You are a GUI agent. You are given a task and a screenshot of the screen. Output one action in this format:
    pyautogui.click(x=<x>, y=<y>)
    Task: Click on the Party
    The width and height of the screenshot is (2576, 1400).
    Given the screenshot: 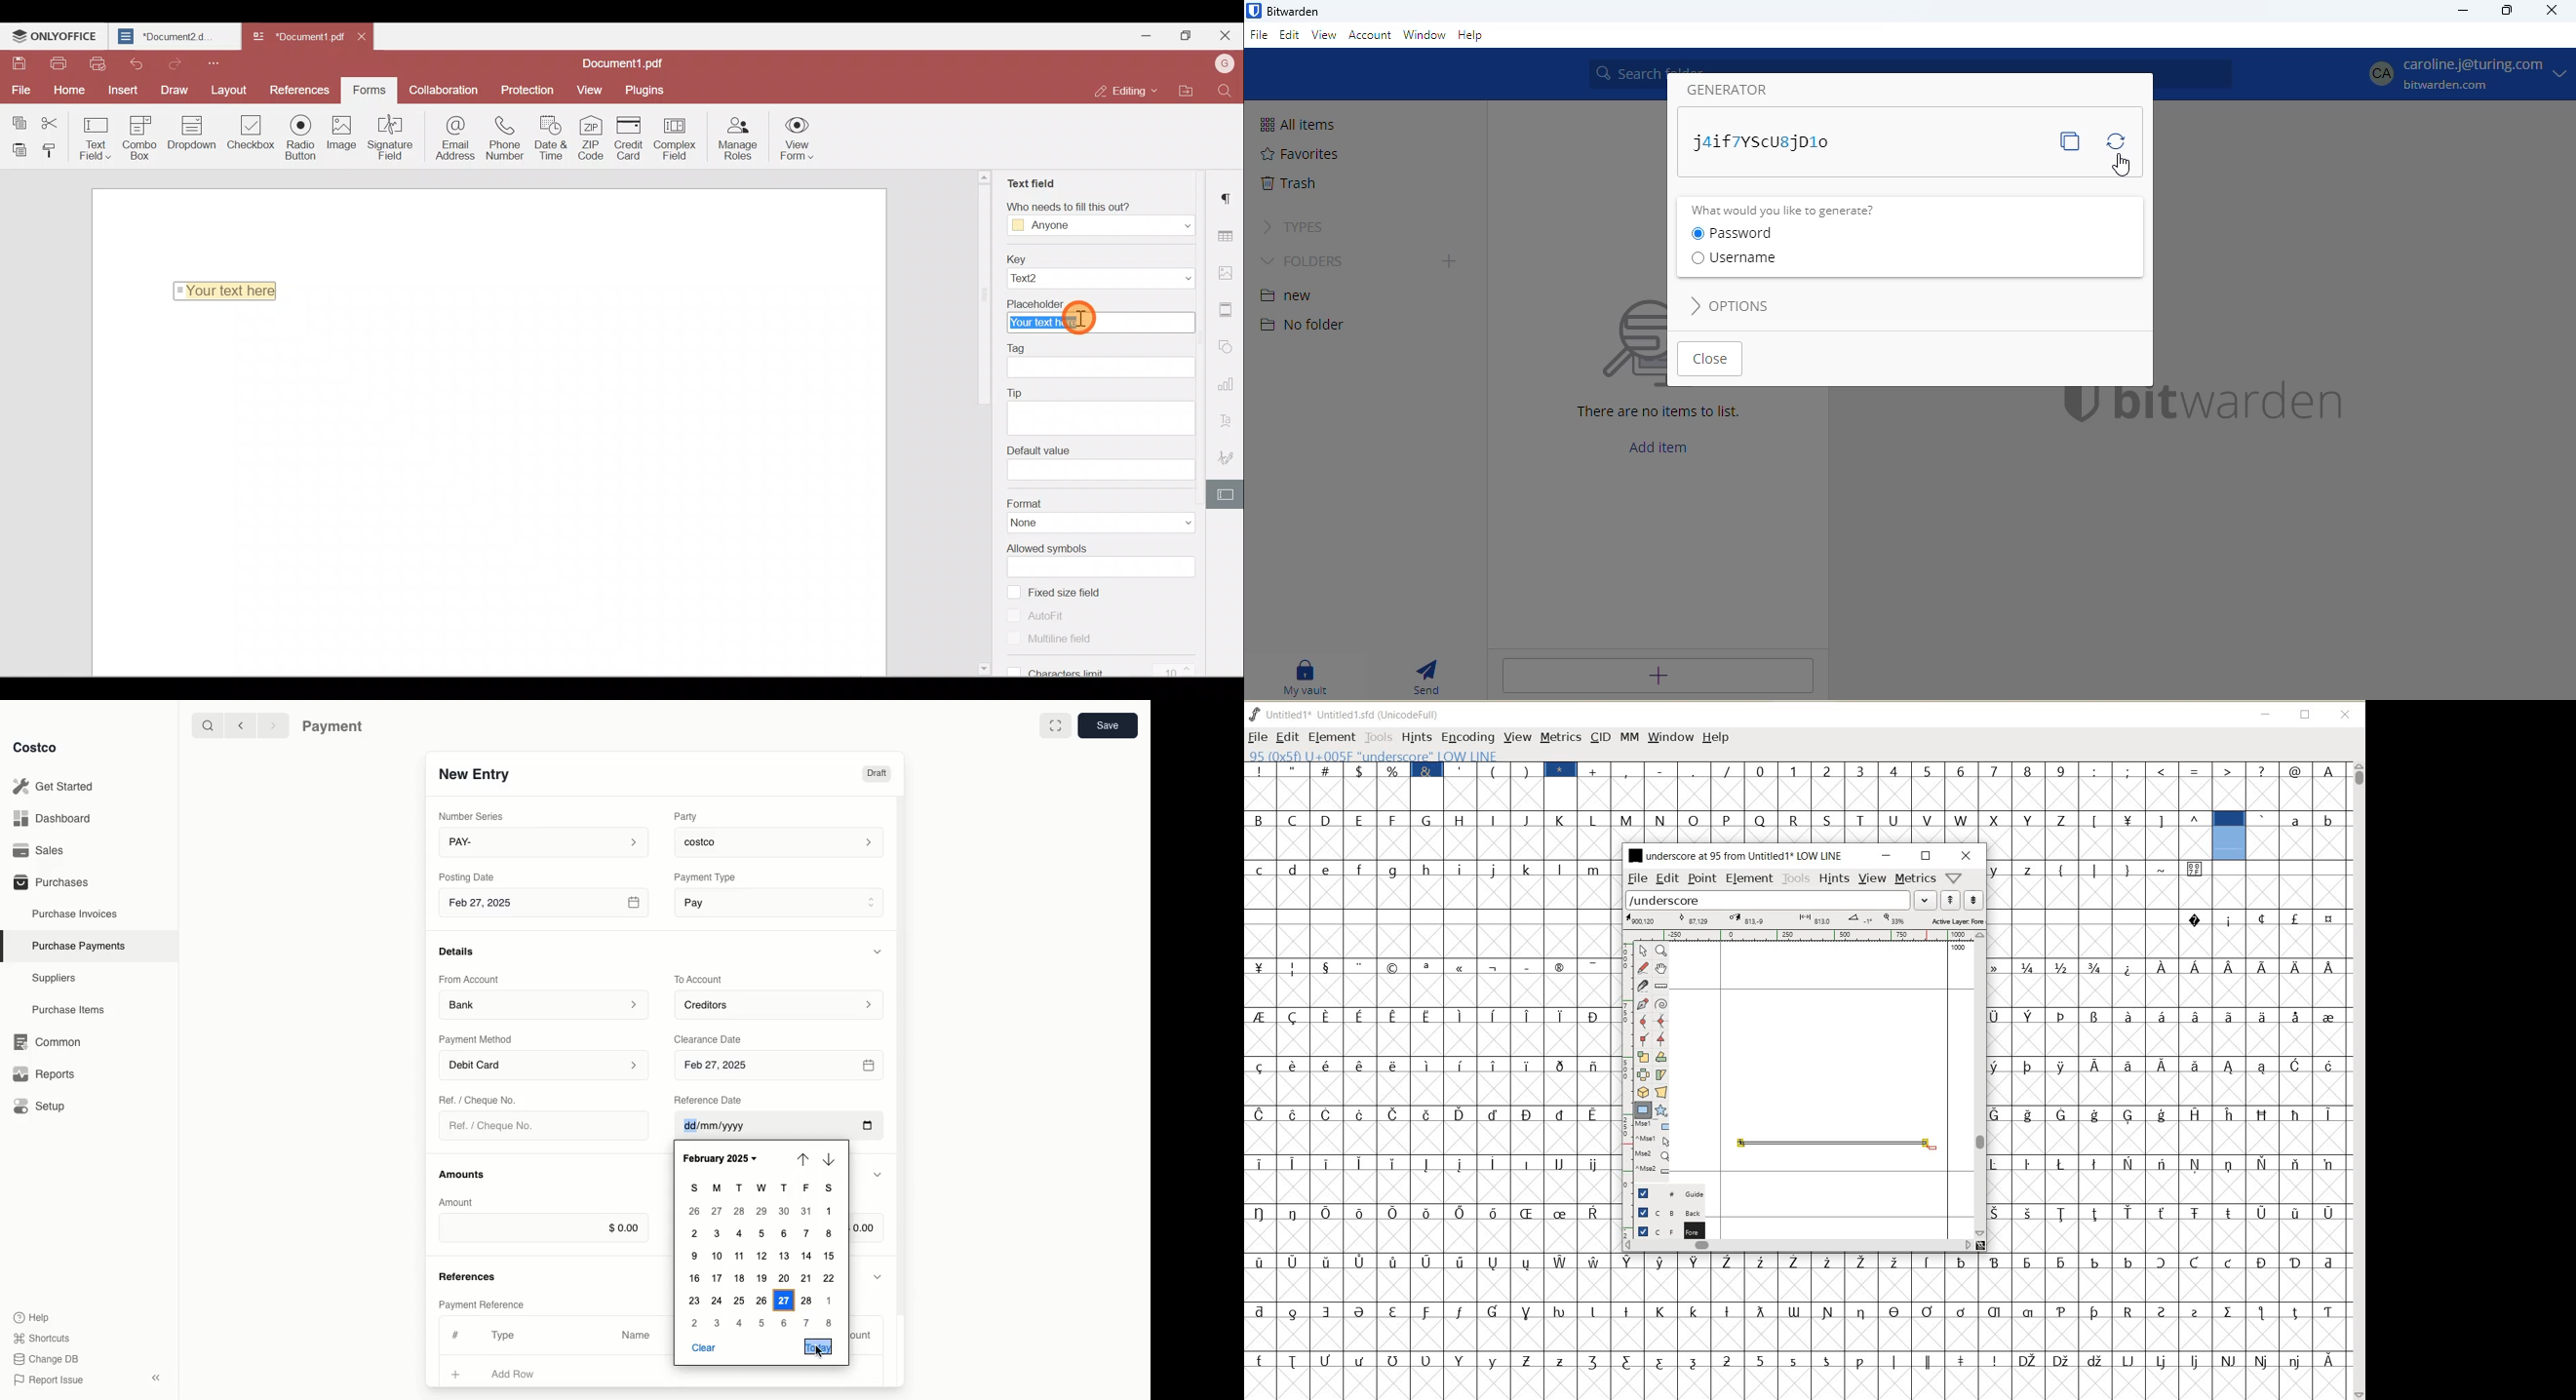 What is the action you would take?
    pyautogui.click(x=689, y=816)
    